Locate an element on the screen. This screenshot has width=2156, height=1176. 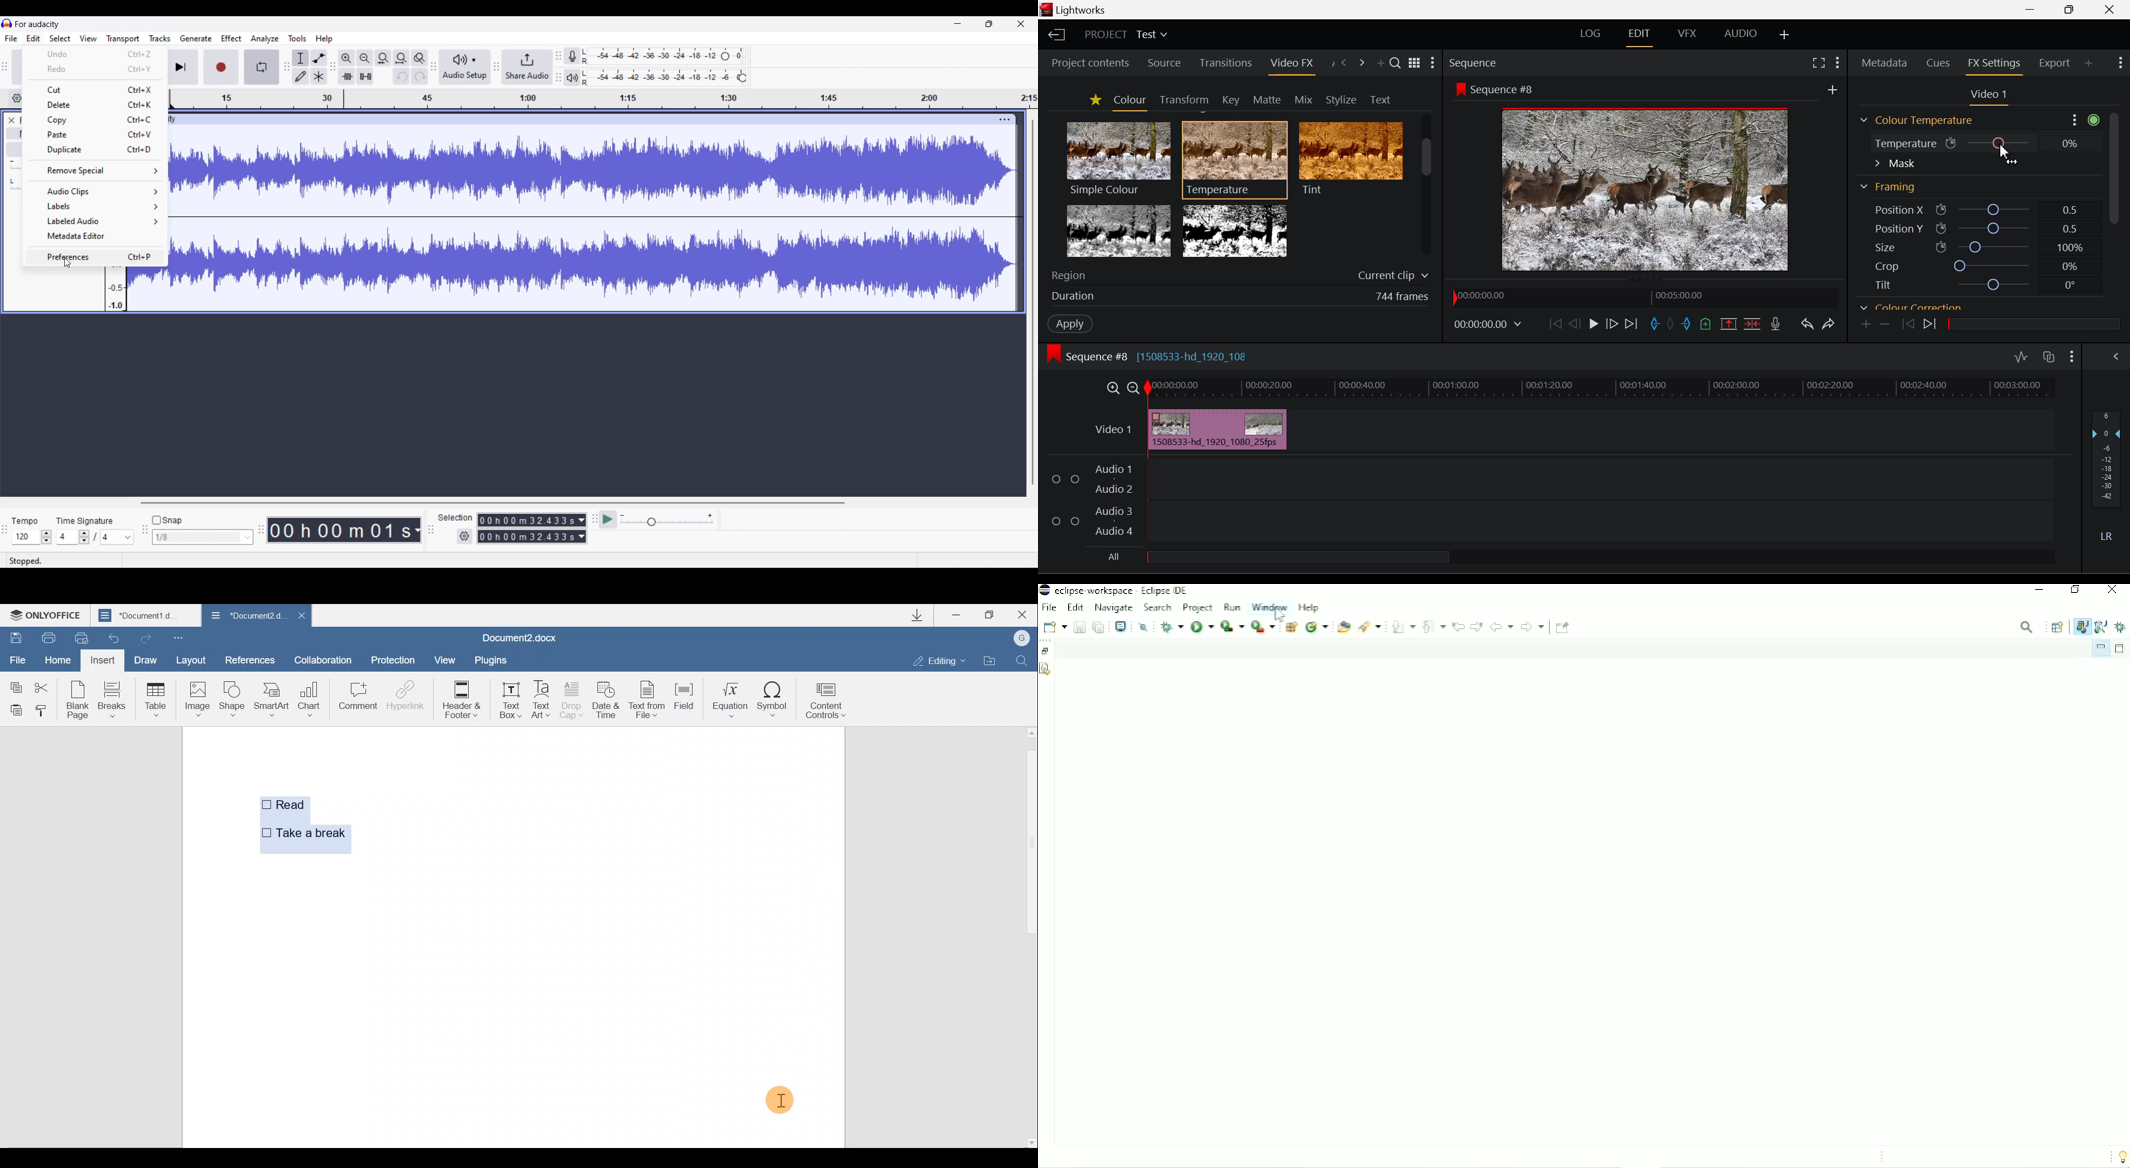
Scroll Bar is located at coordinates (1427, 187).